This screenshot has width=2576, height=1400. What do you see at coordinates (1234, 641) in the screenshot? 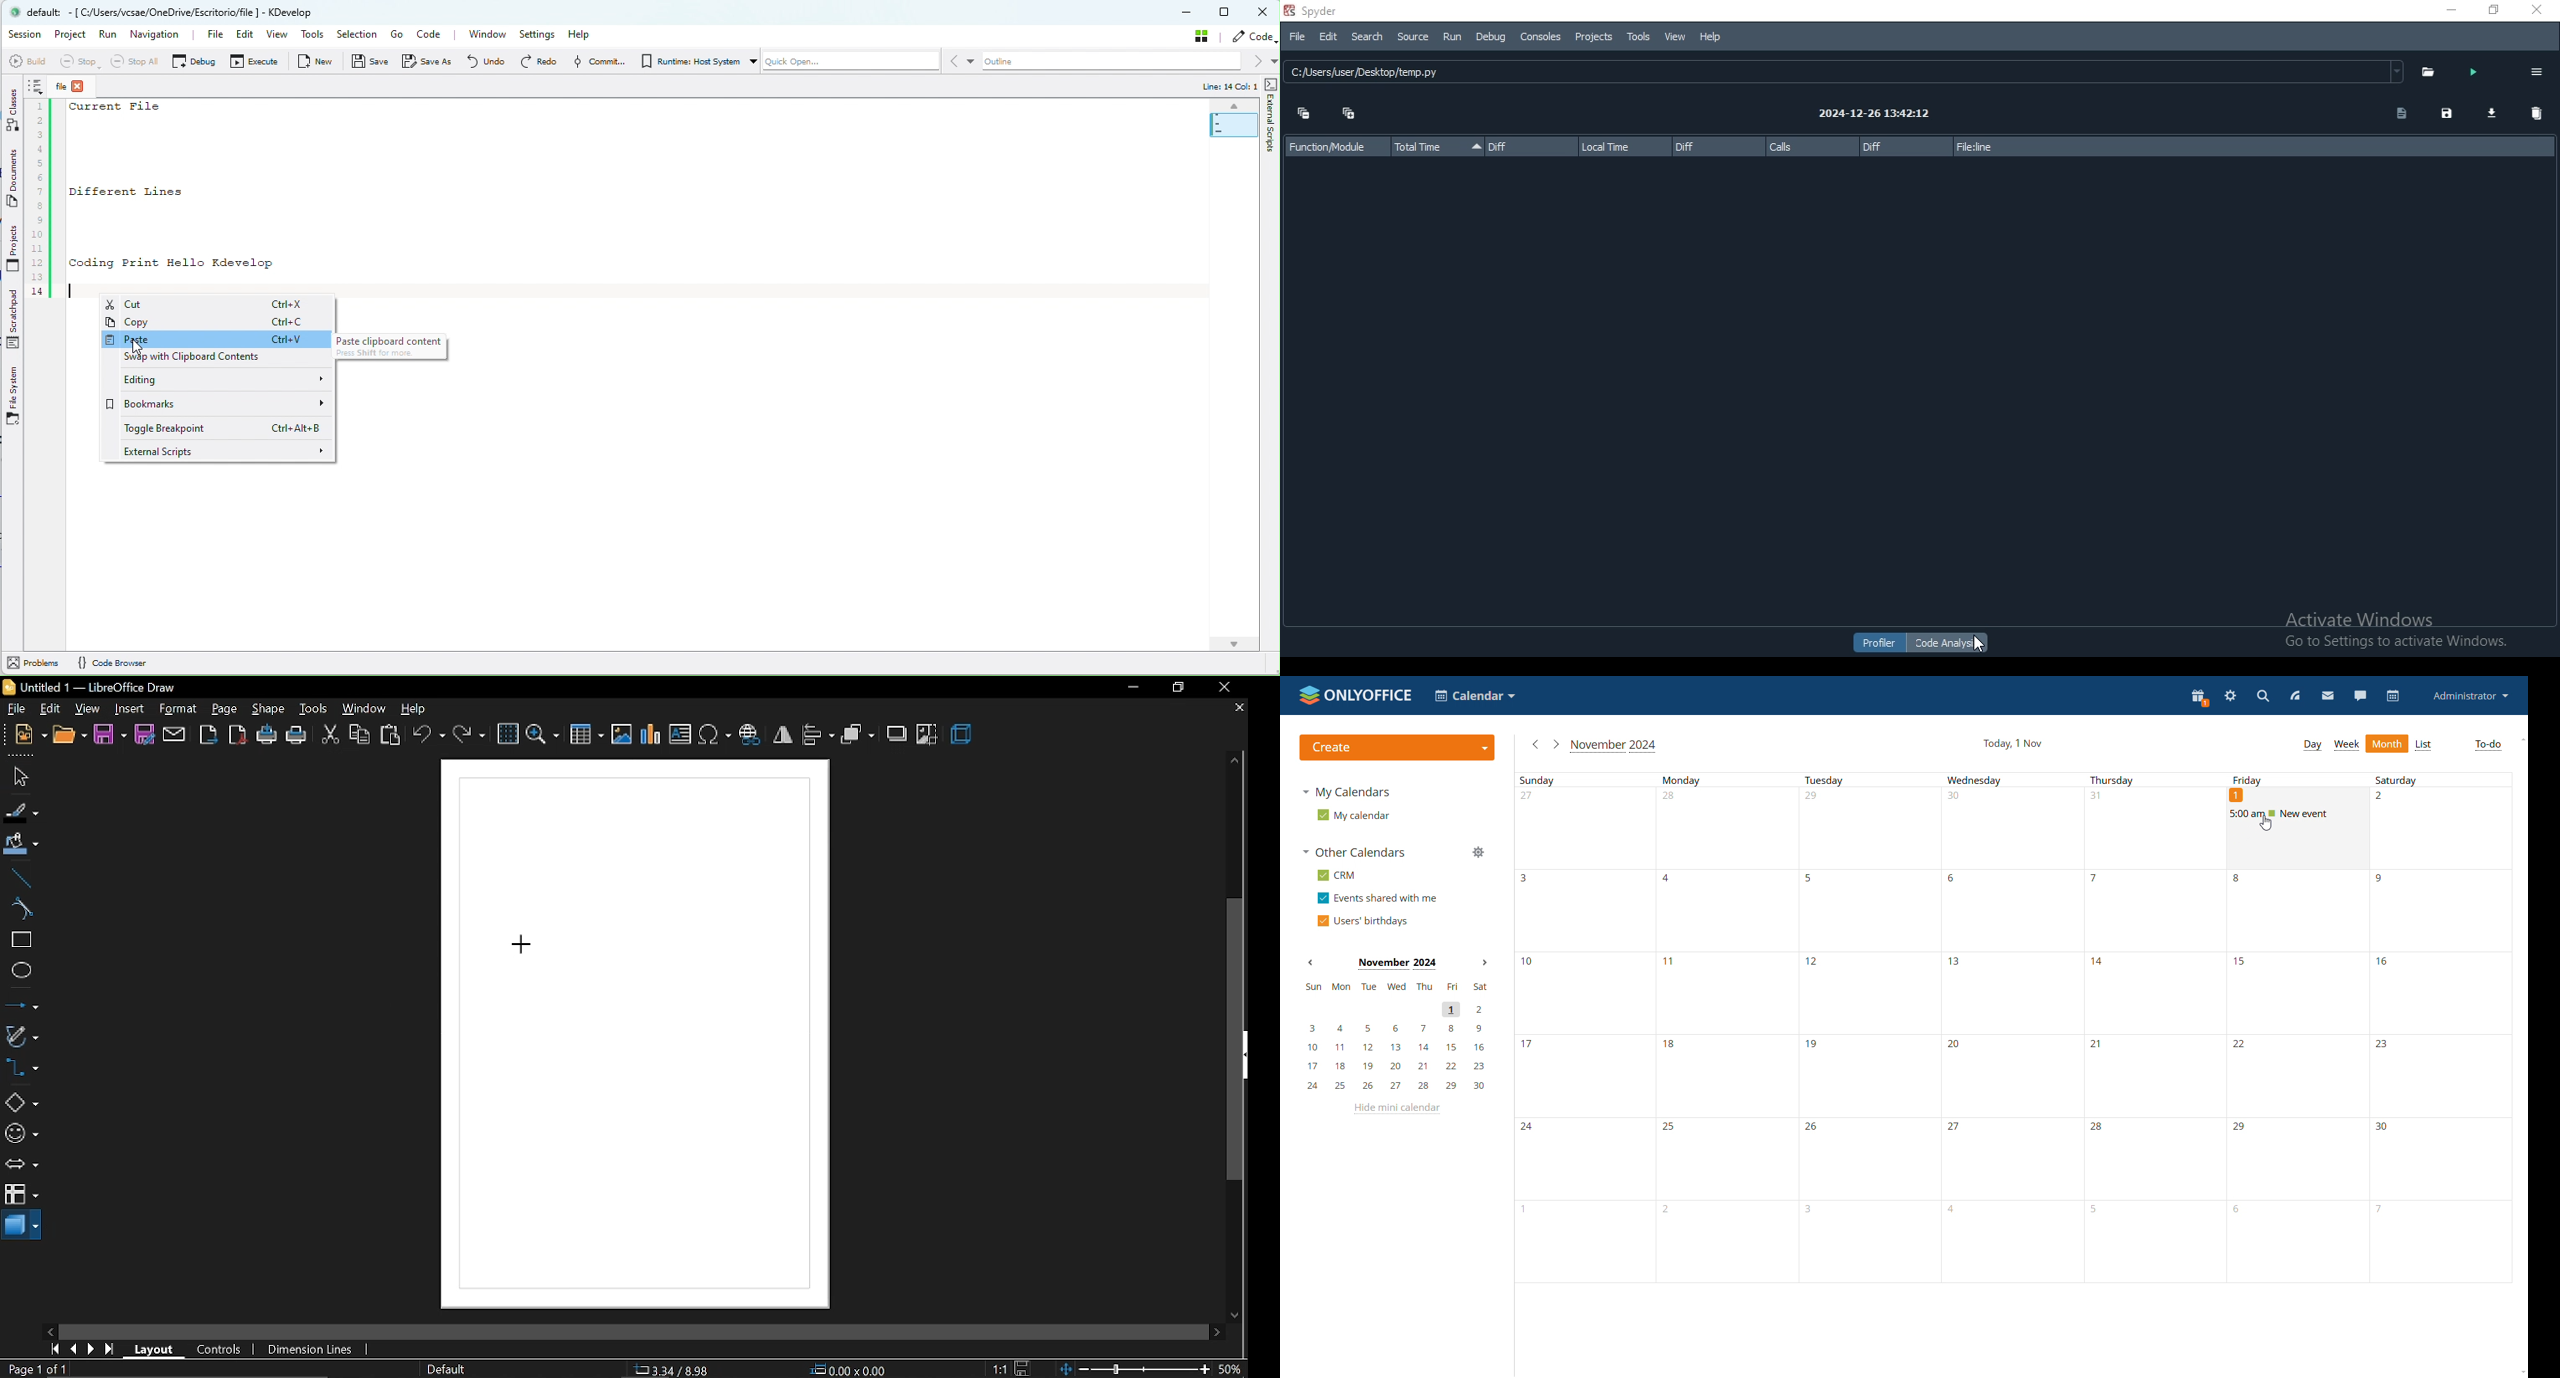
I see `Scroll Down Arrow` at bounding box center [1234, 641].